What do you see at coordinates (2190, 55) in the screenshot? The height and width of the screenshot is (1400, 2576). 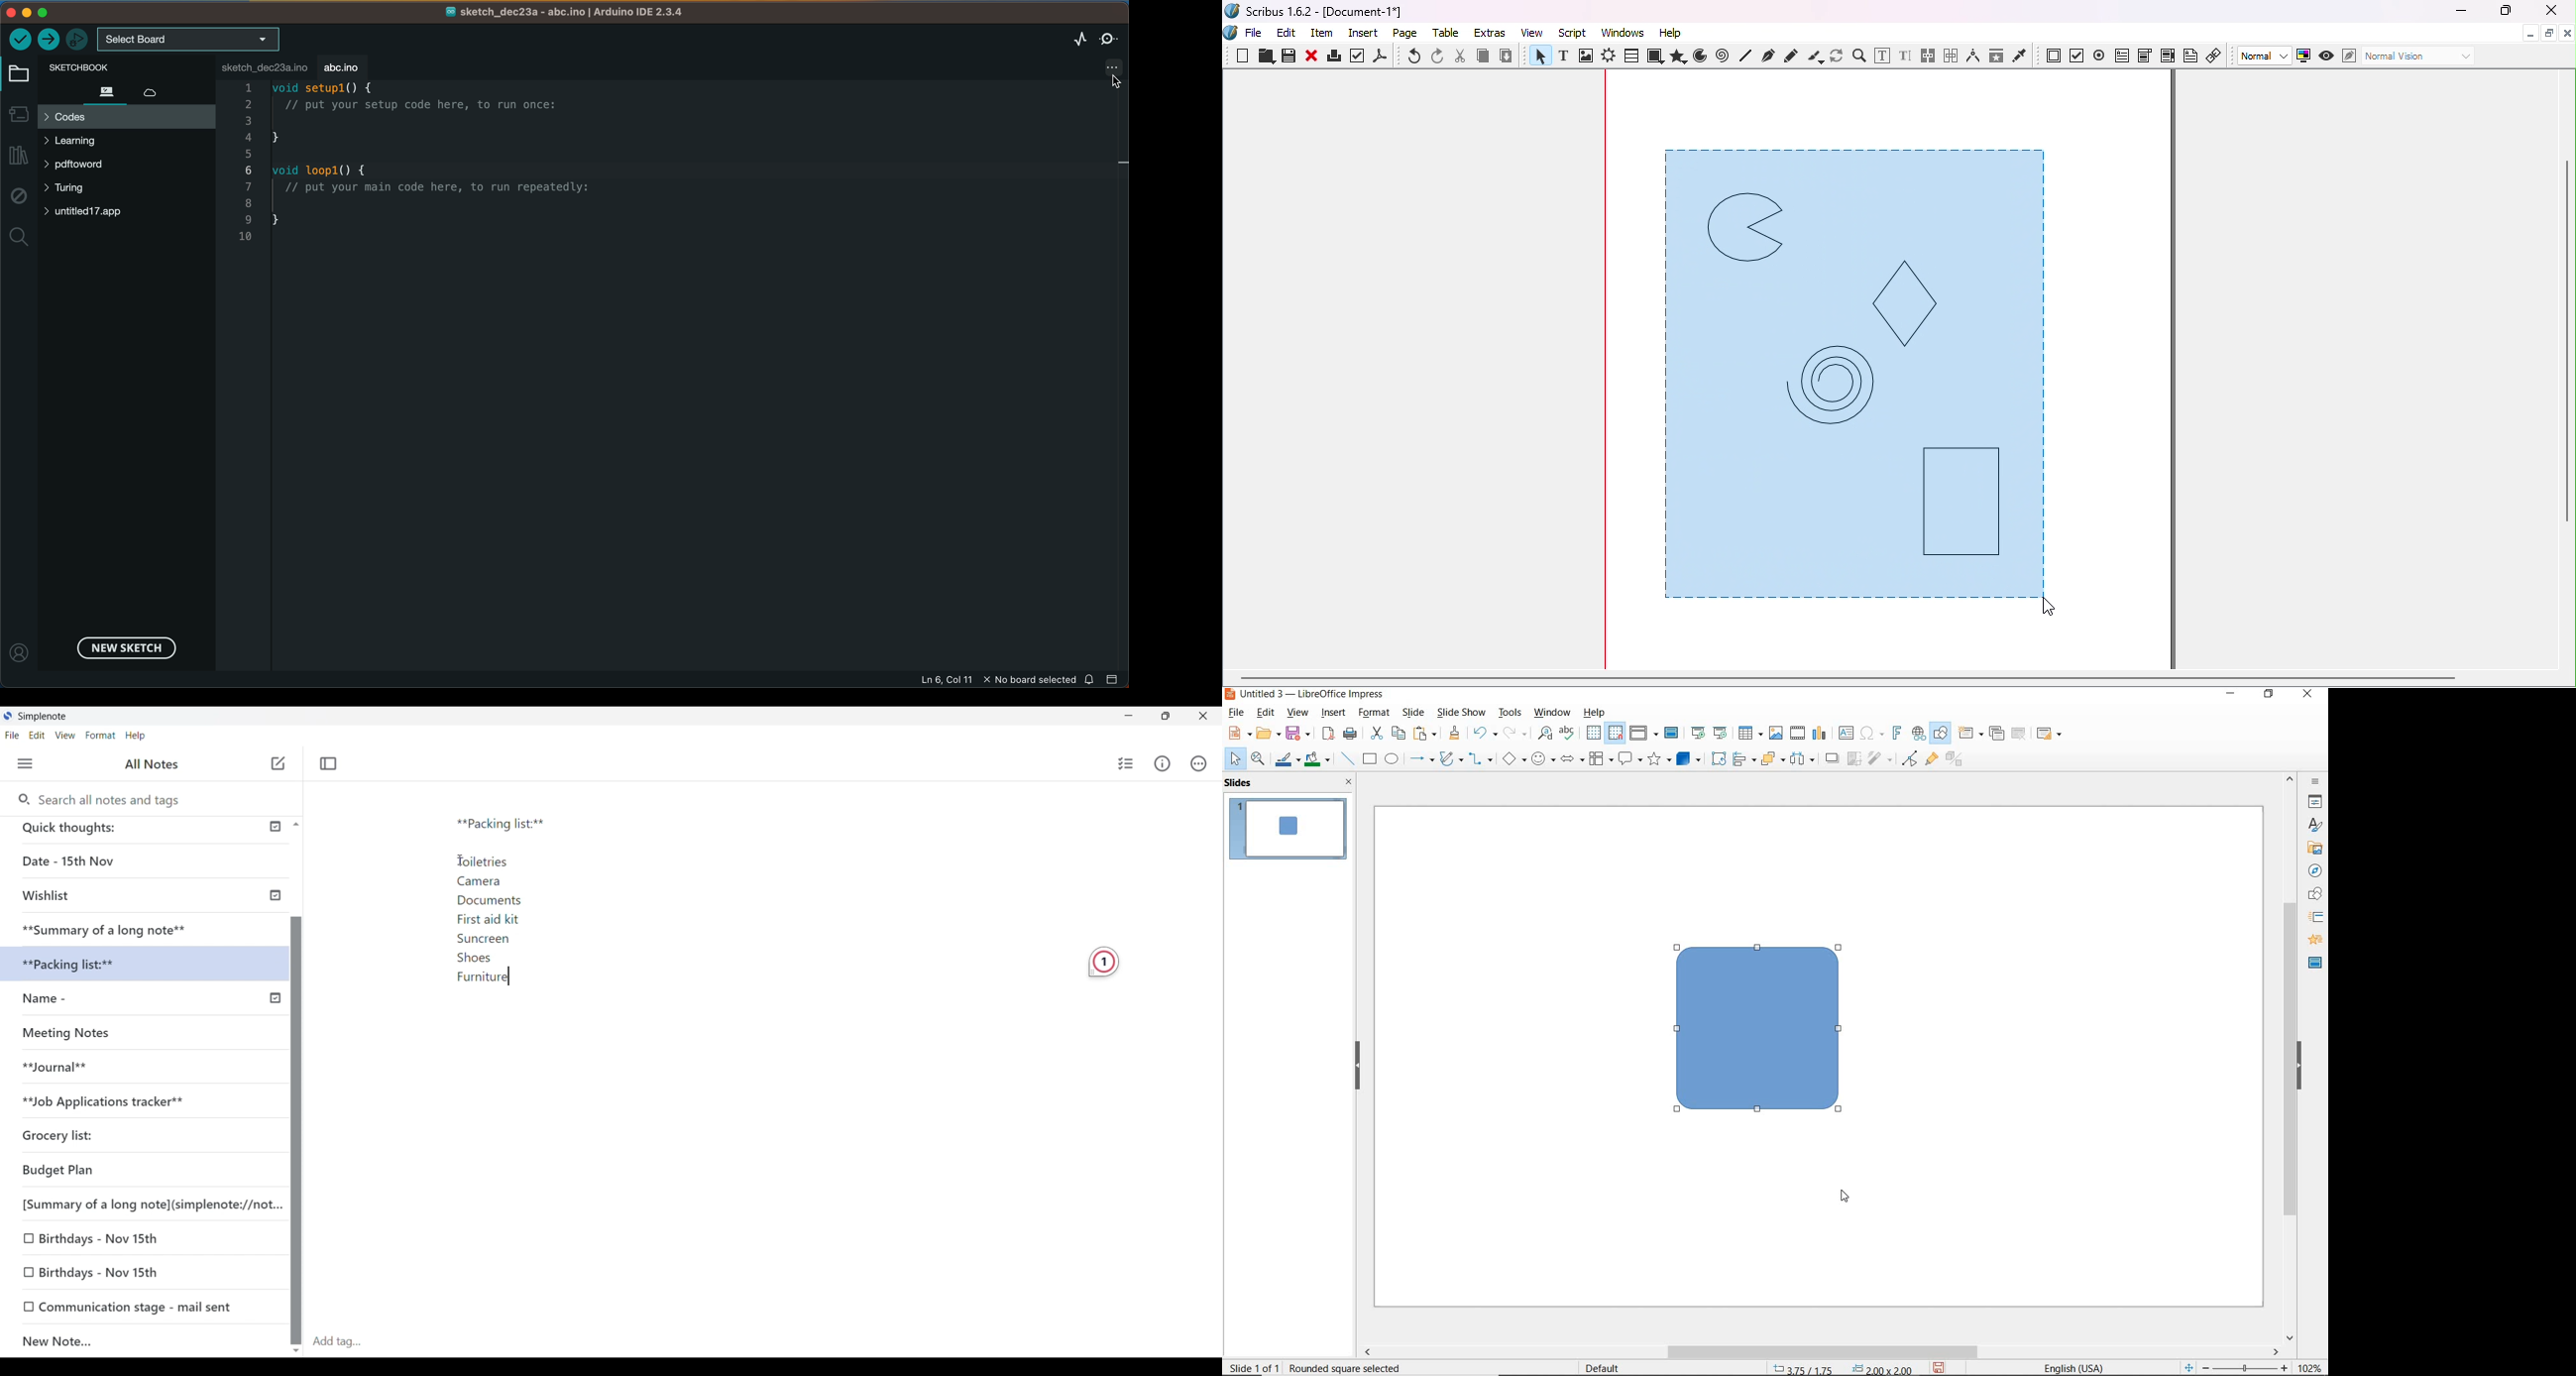 I see `Text annotation` at bounding box center [2190, 55].